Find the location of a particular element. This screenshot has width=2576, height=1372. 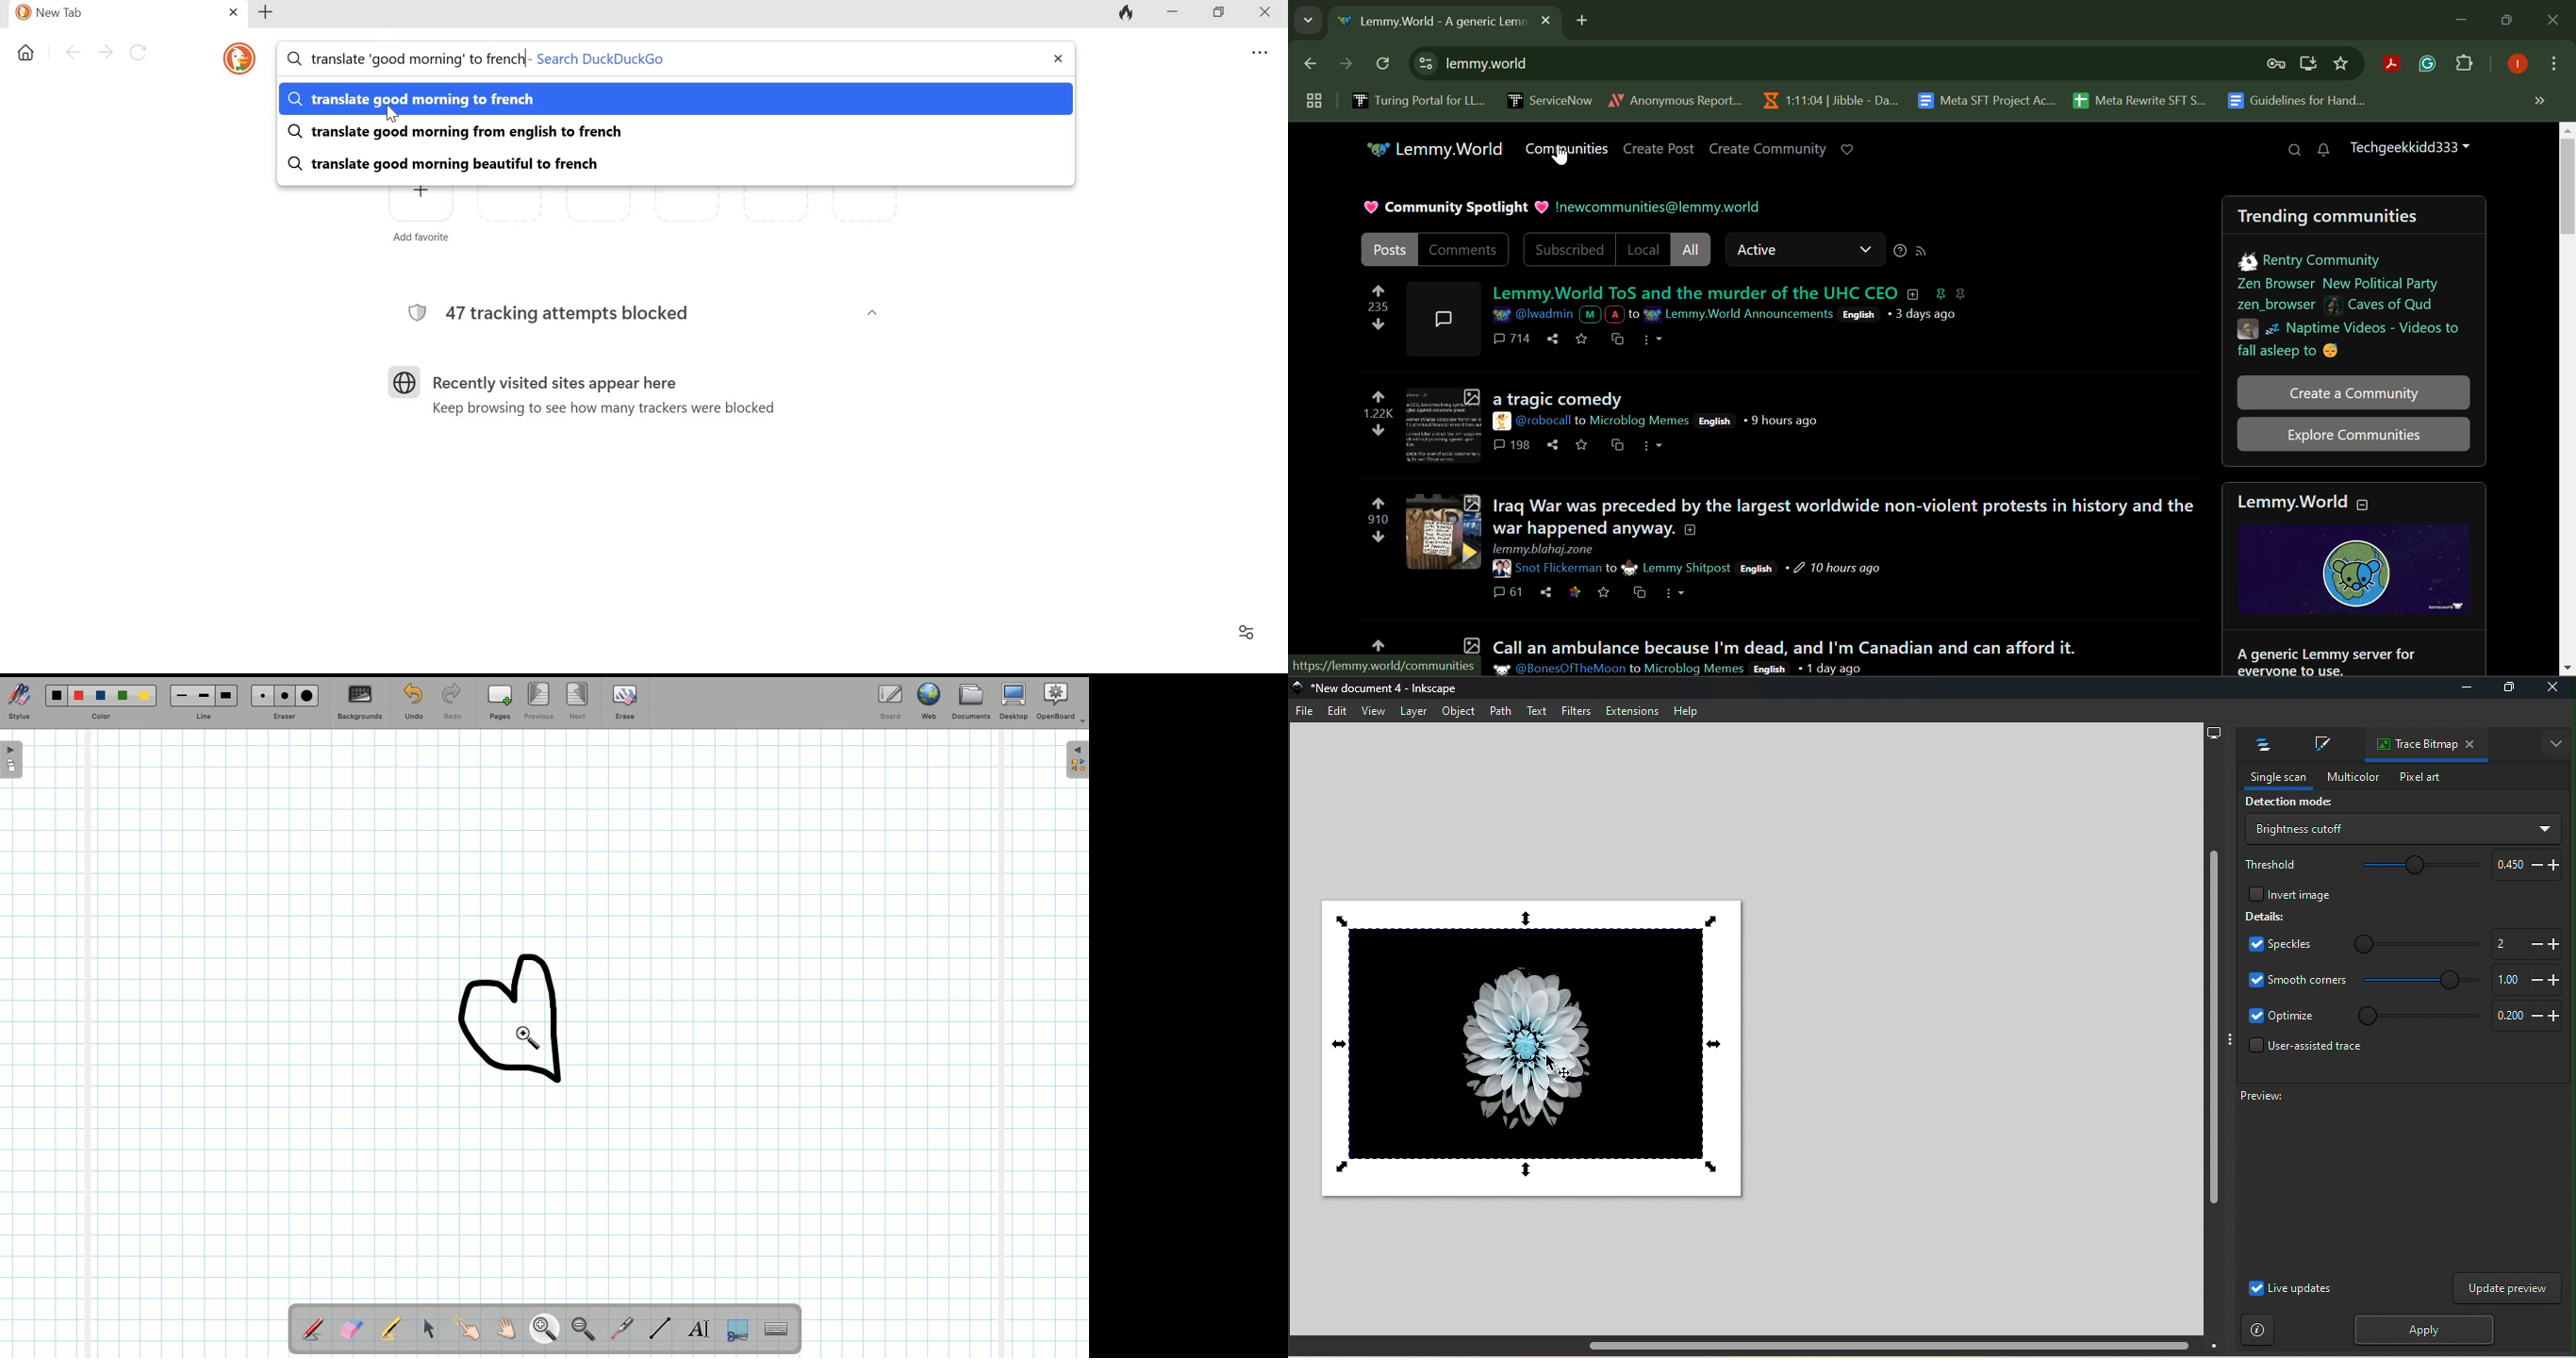

Details is located at coordinates (2266, 916).